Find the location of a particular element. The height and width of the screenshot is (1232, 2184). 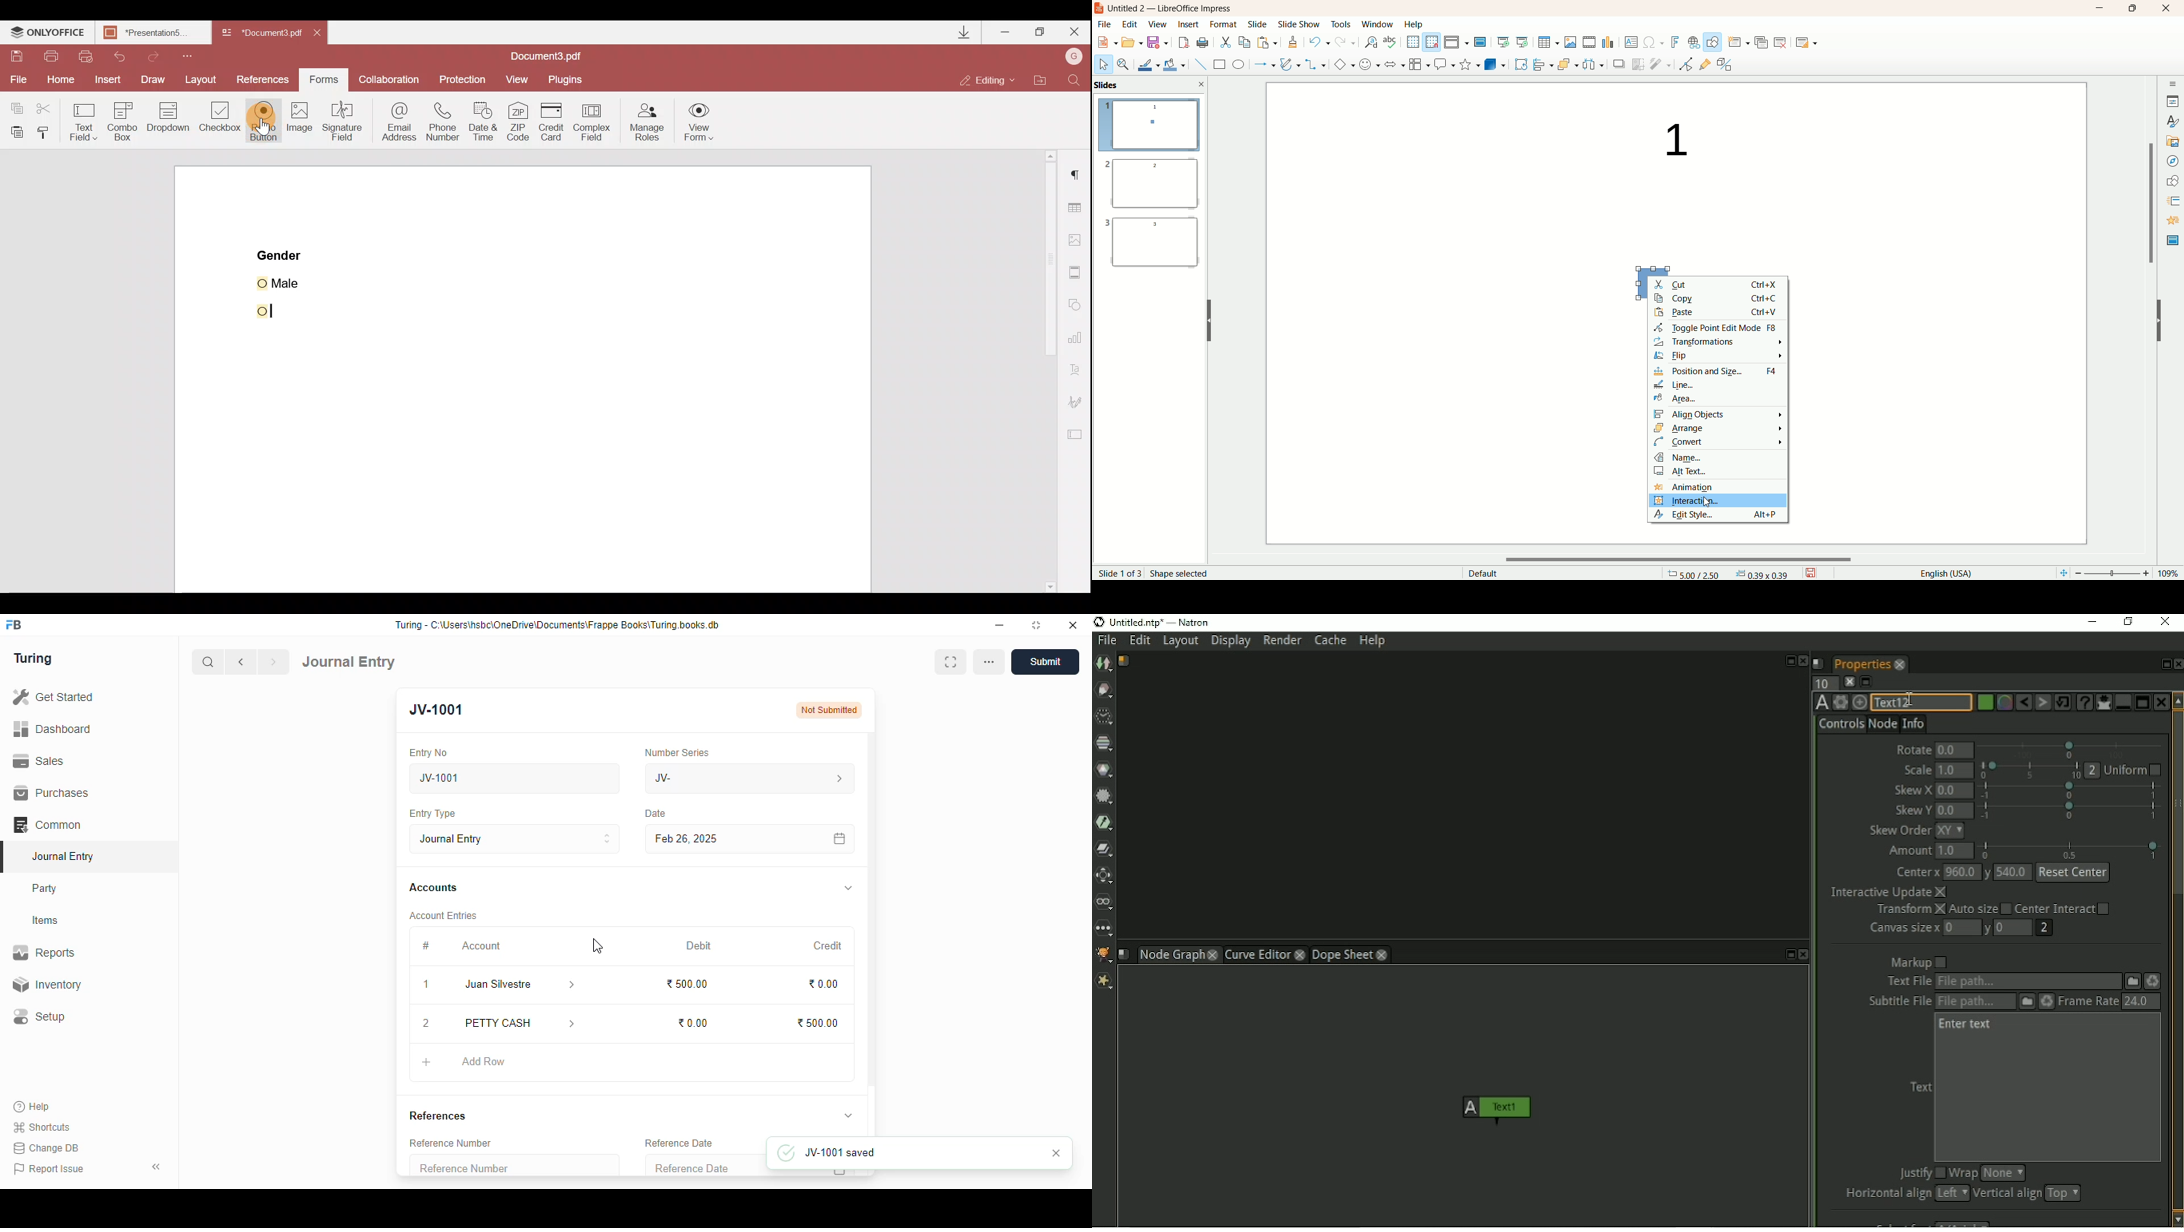

party is located at coordinates (46, 889).